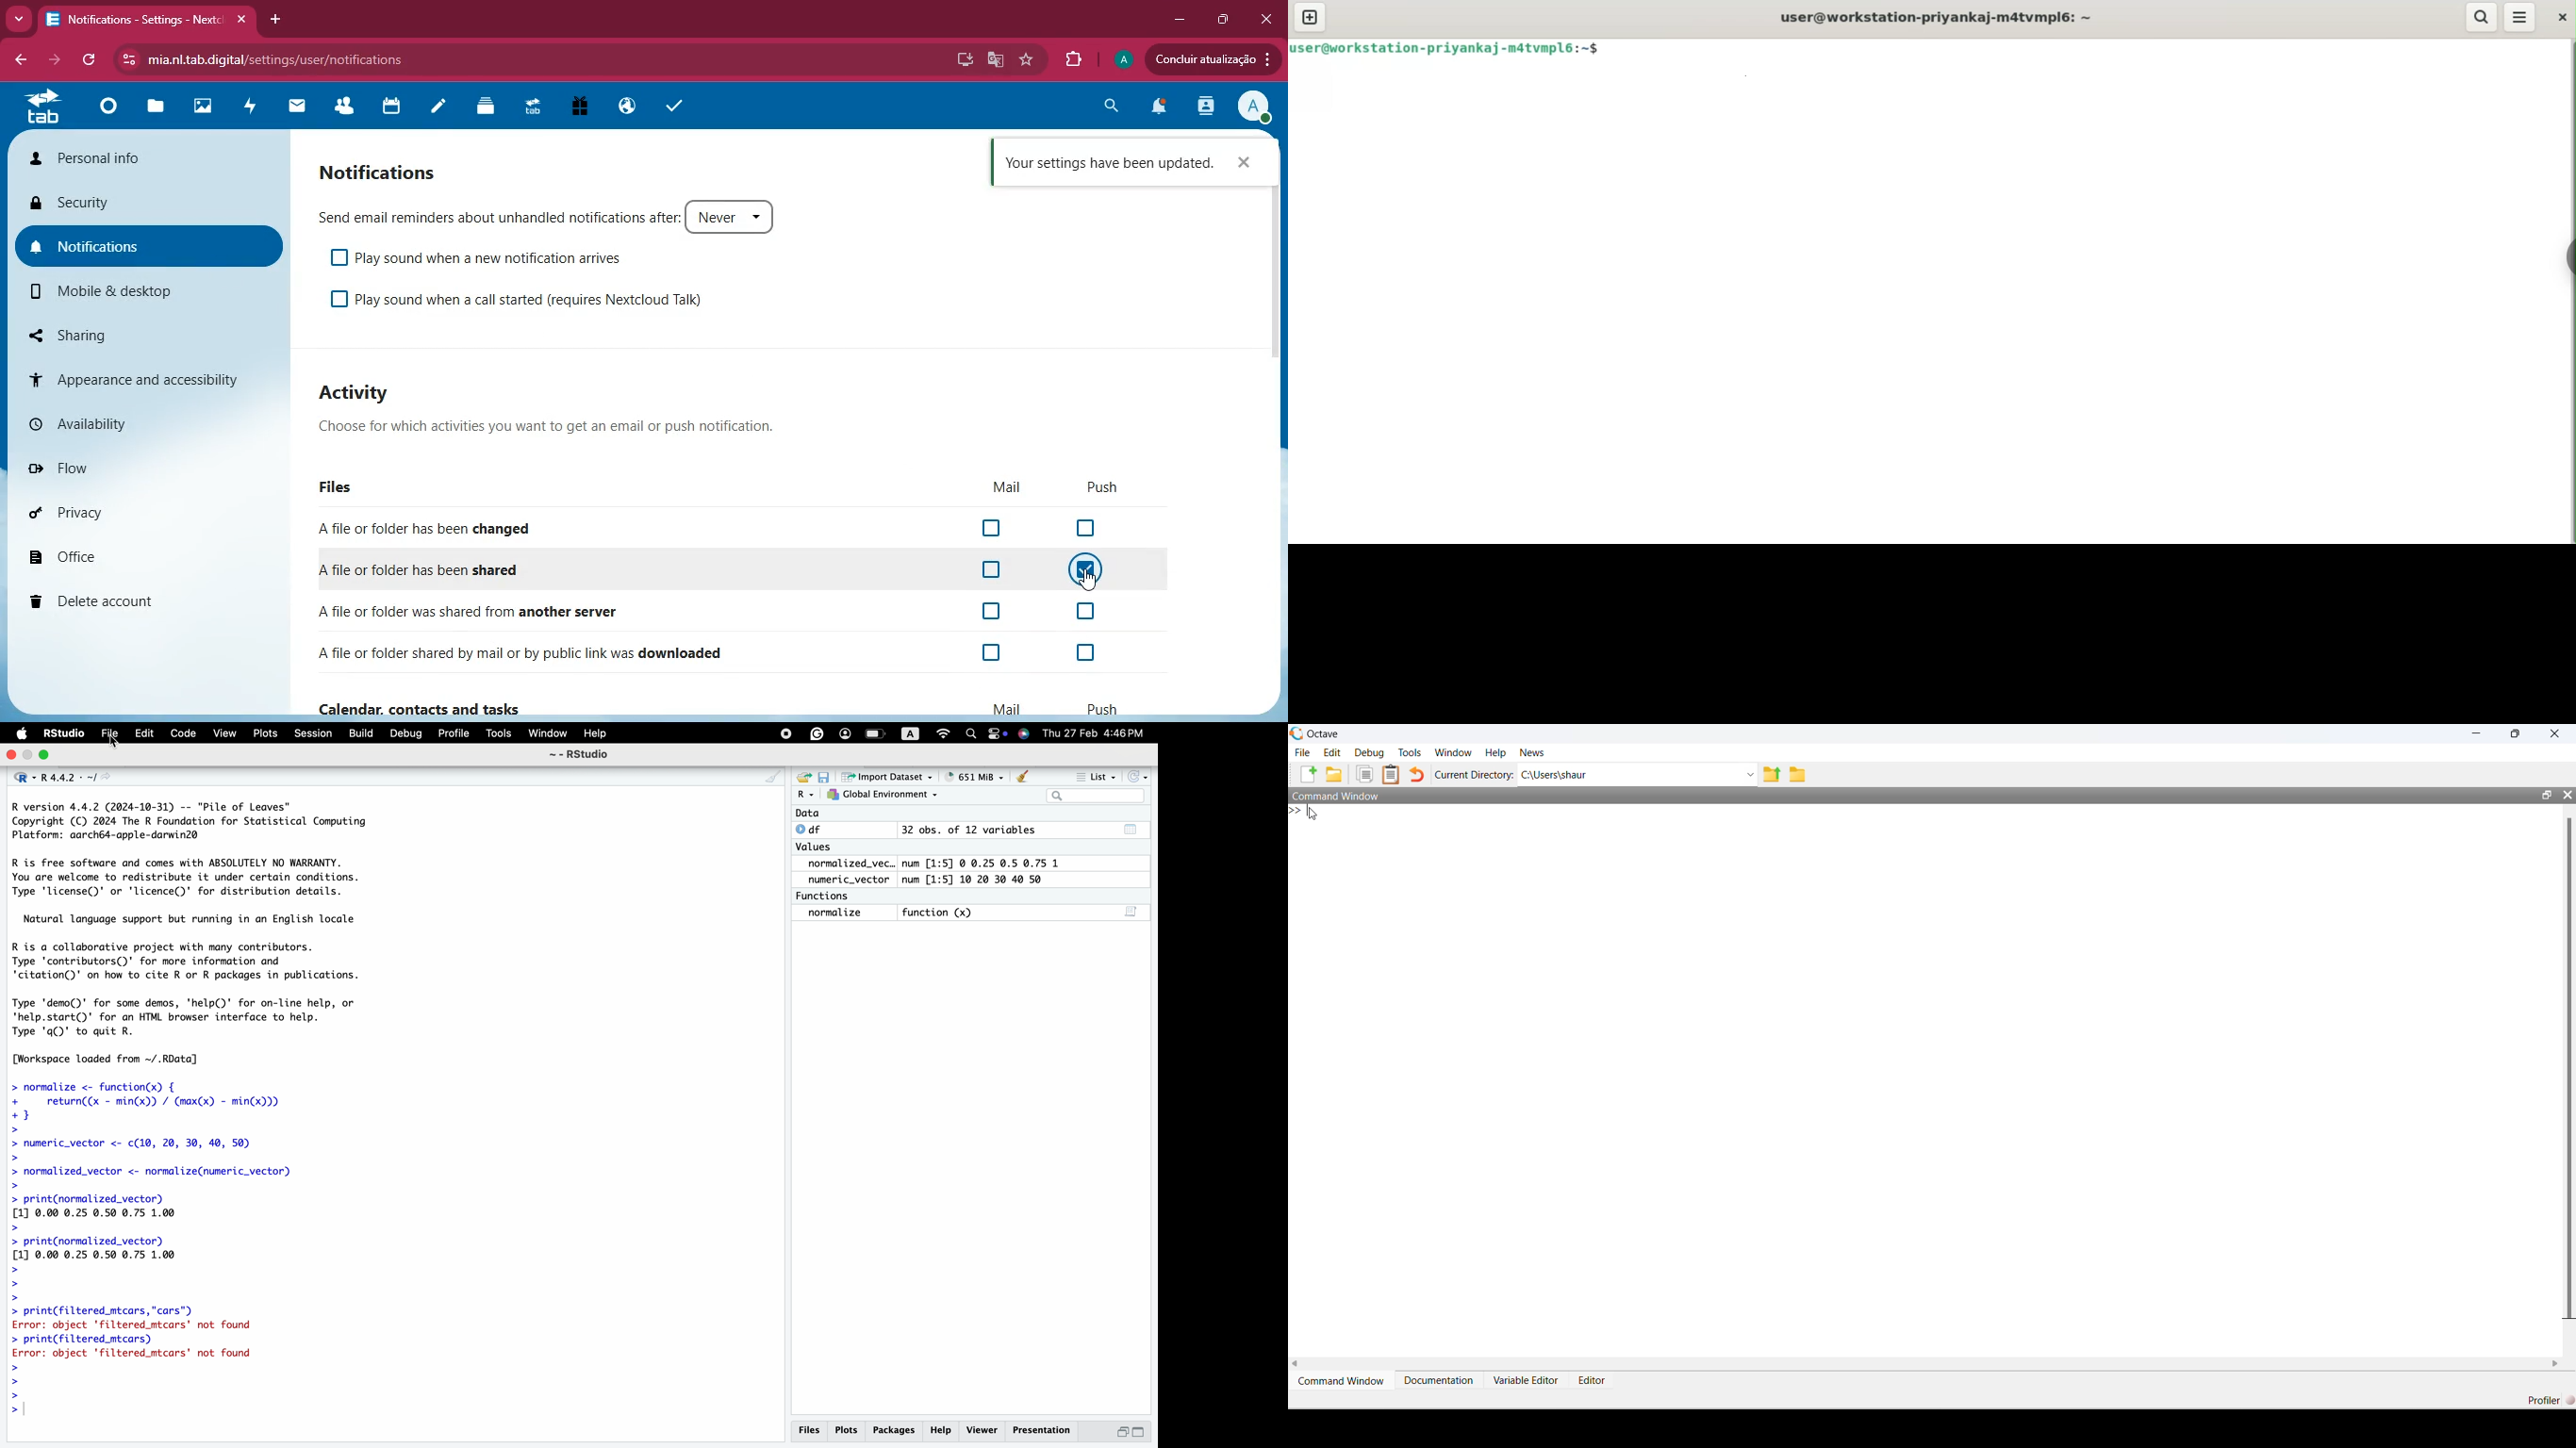 The image size is (2576, 1456). What do you see at coordinates (387, 107) in the screenshot?
I see `calendar` at bounding box center [387, 107].